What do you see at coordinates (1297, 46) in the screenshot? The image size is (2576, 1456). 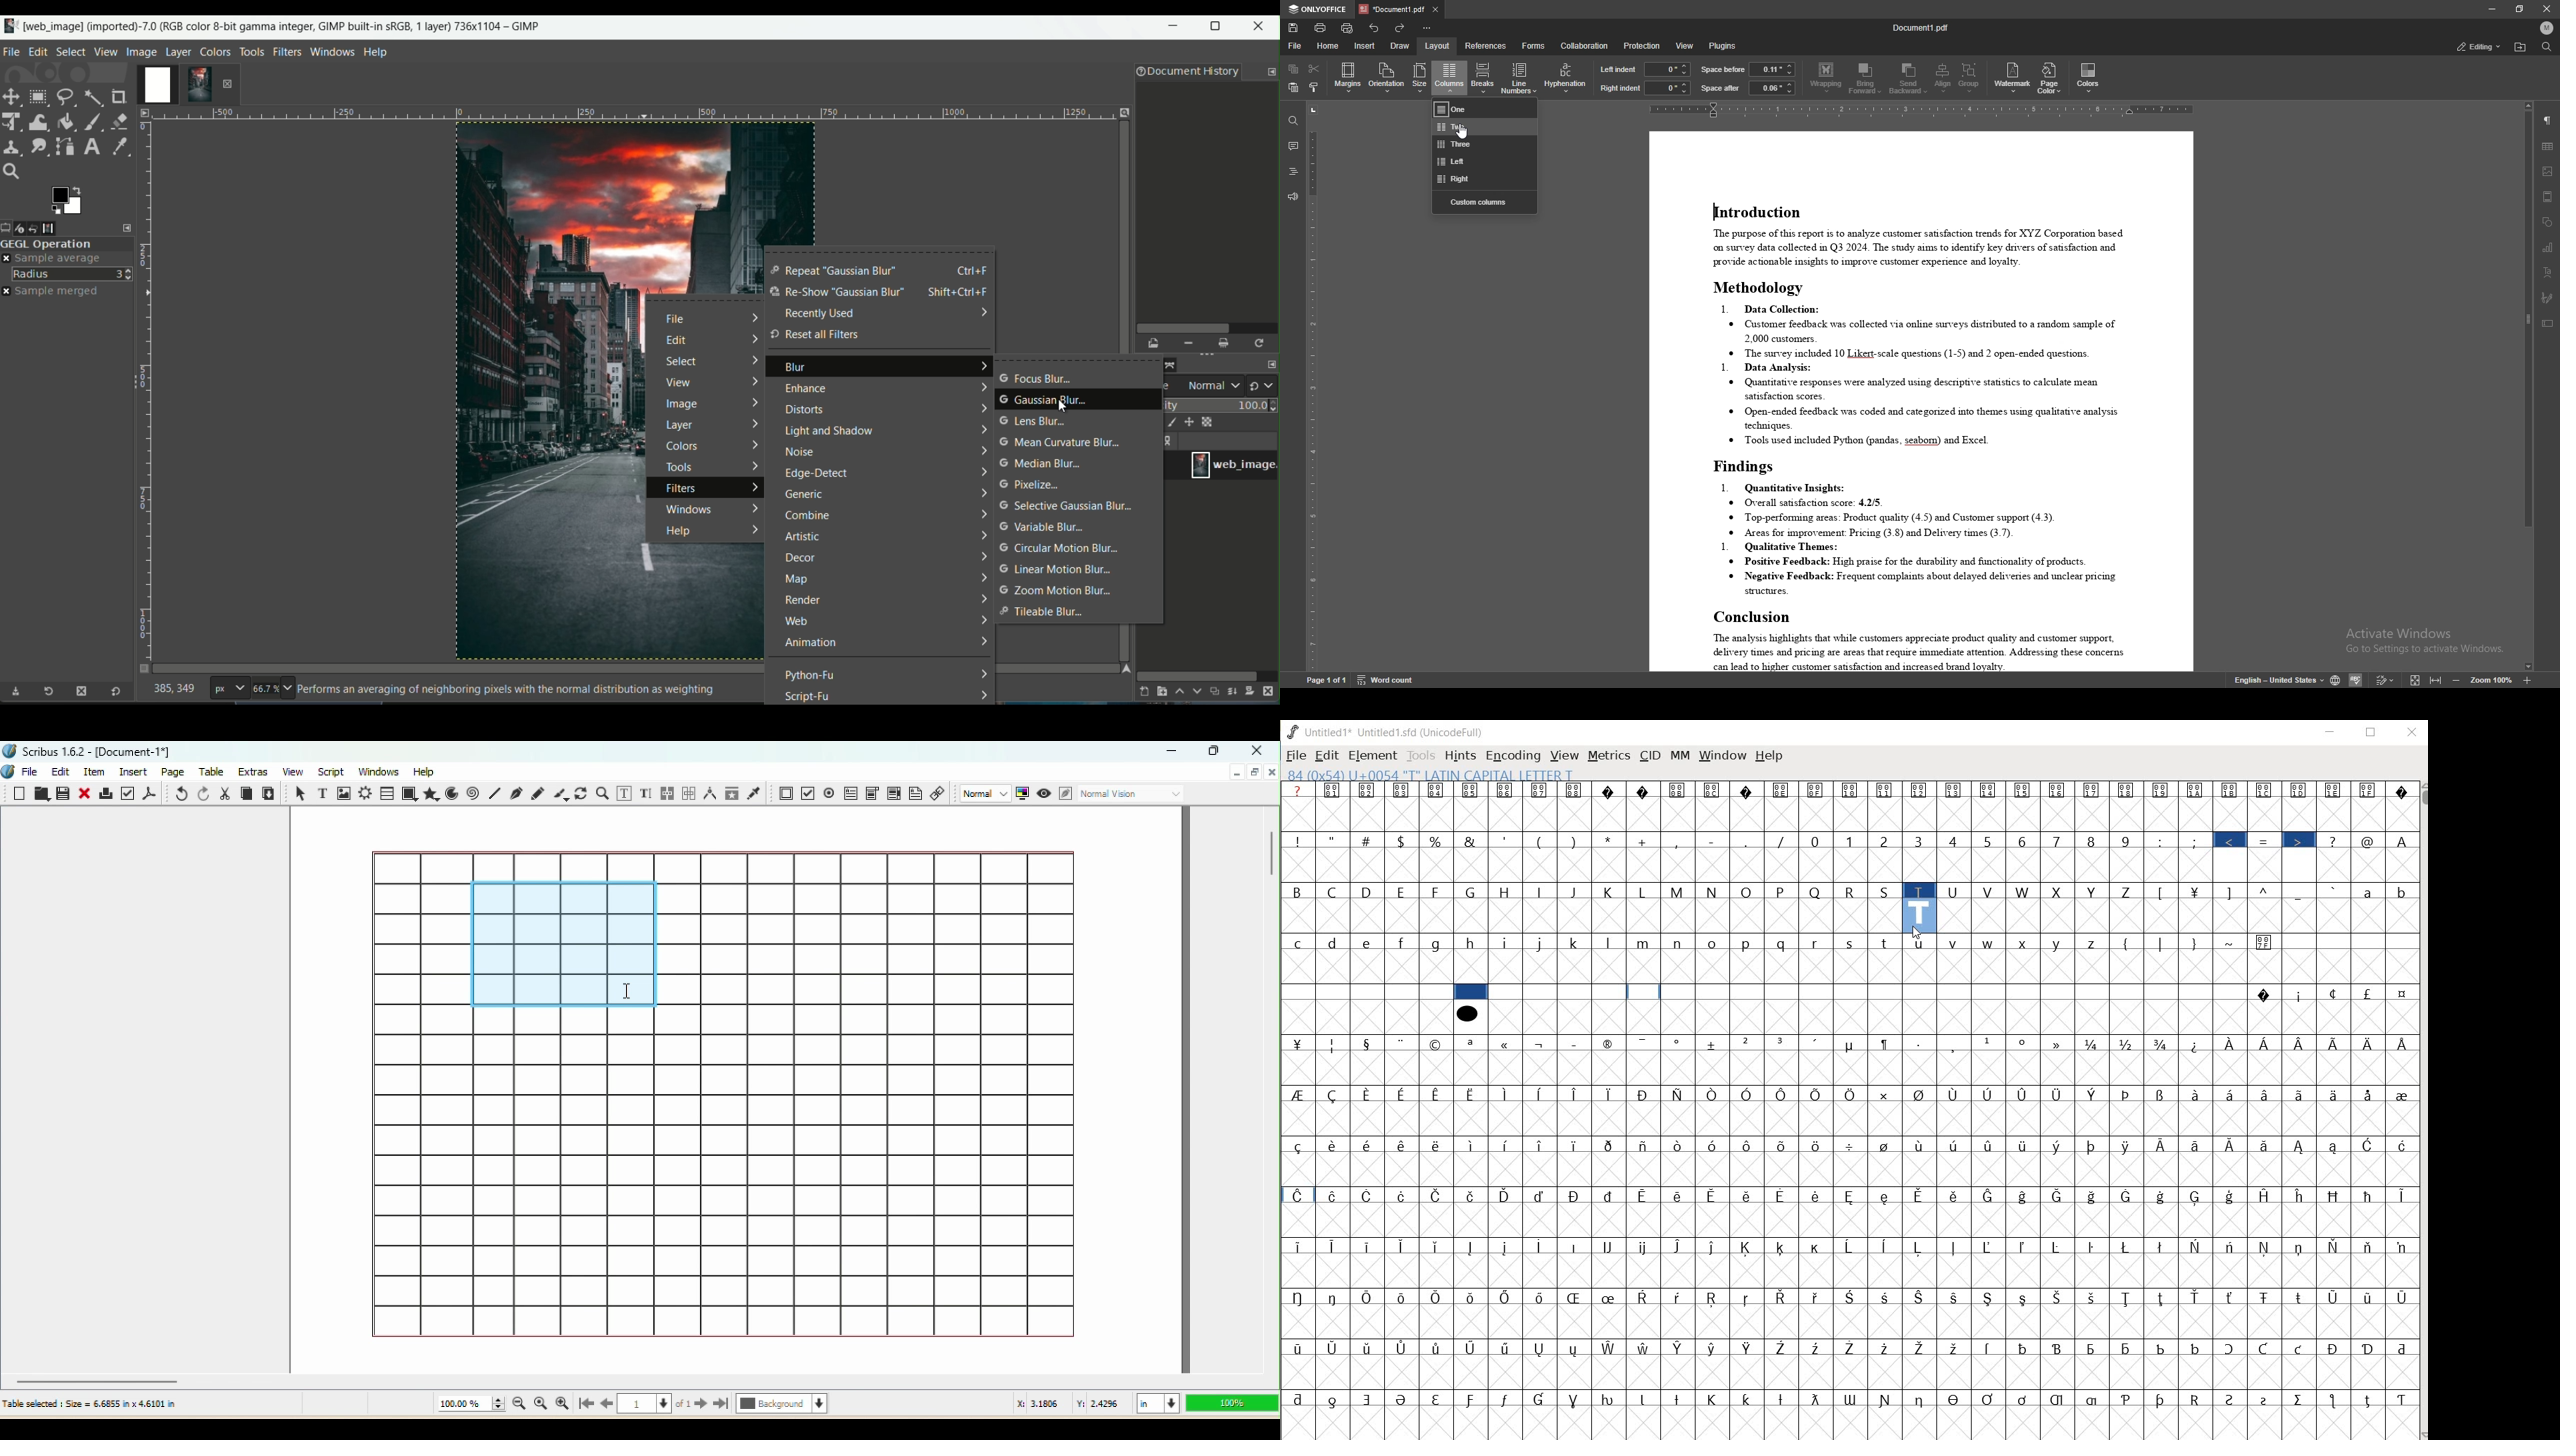 I see `file` at bounding box center [1297, 46].